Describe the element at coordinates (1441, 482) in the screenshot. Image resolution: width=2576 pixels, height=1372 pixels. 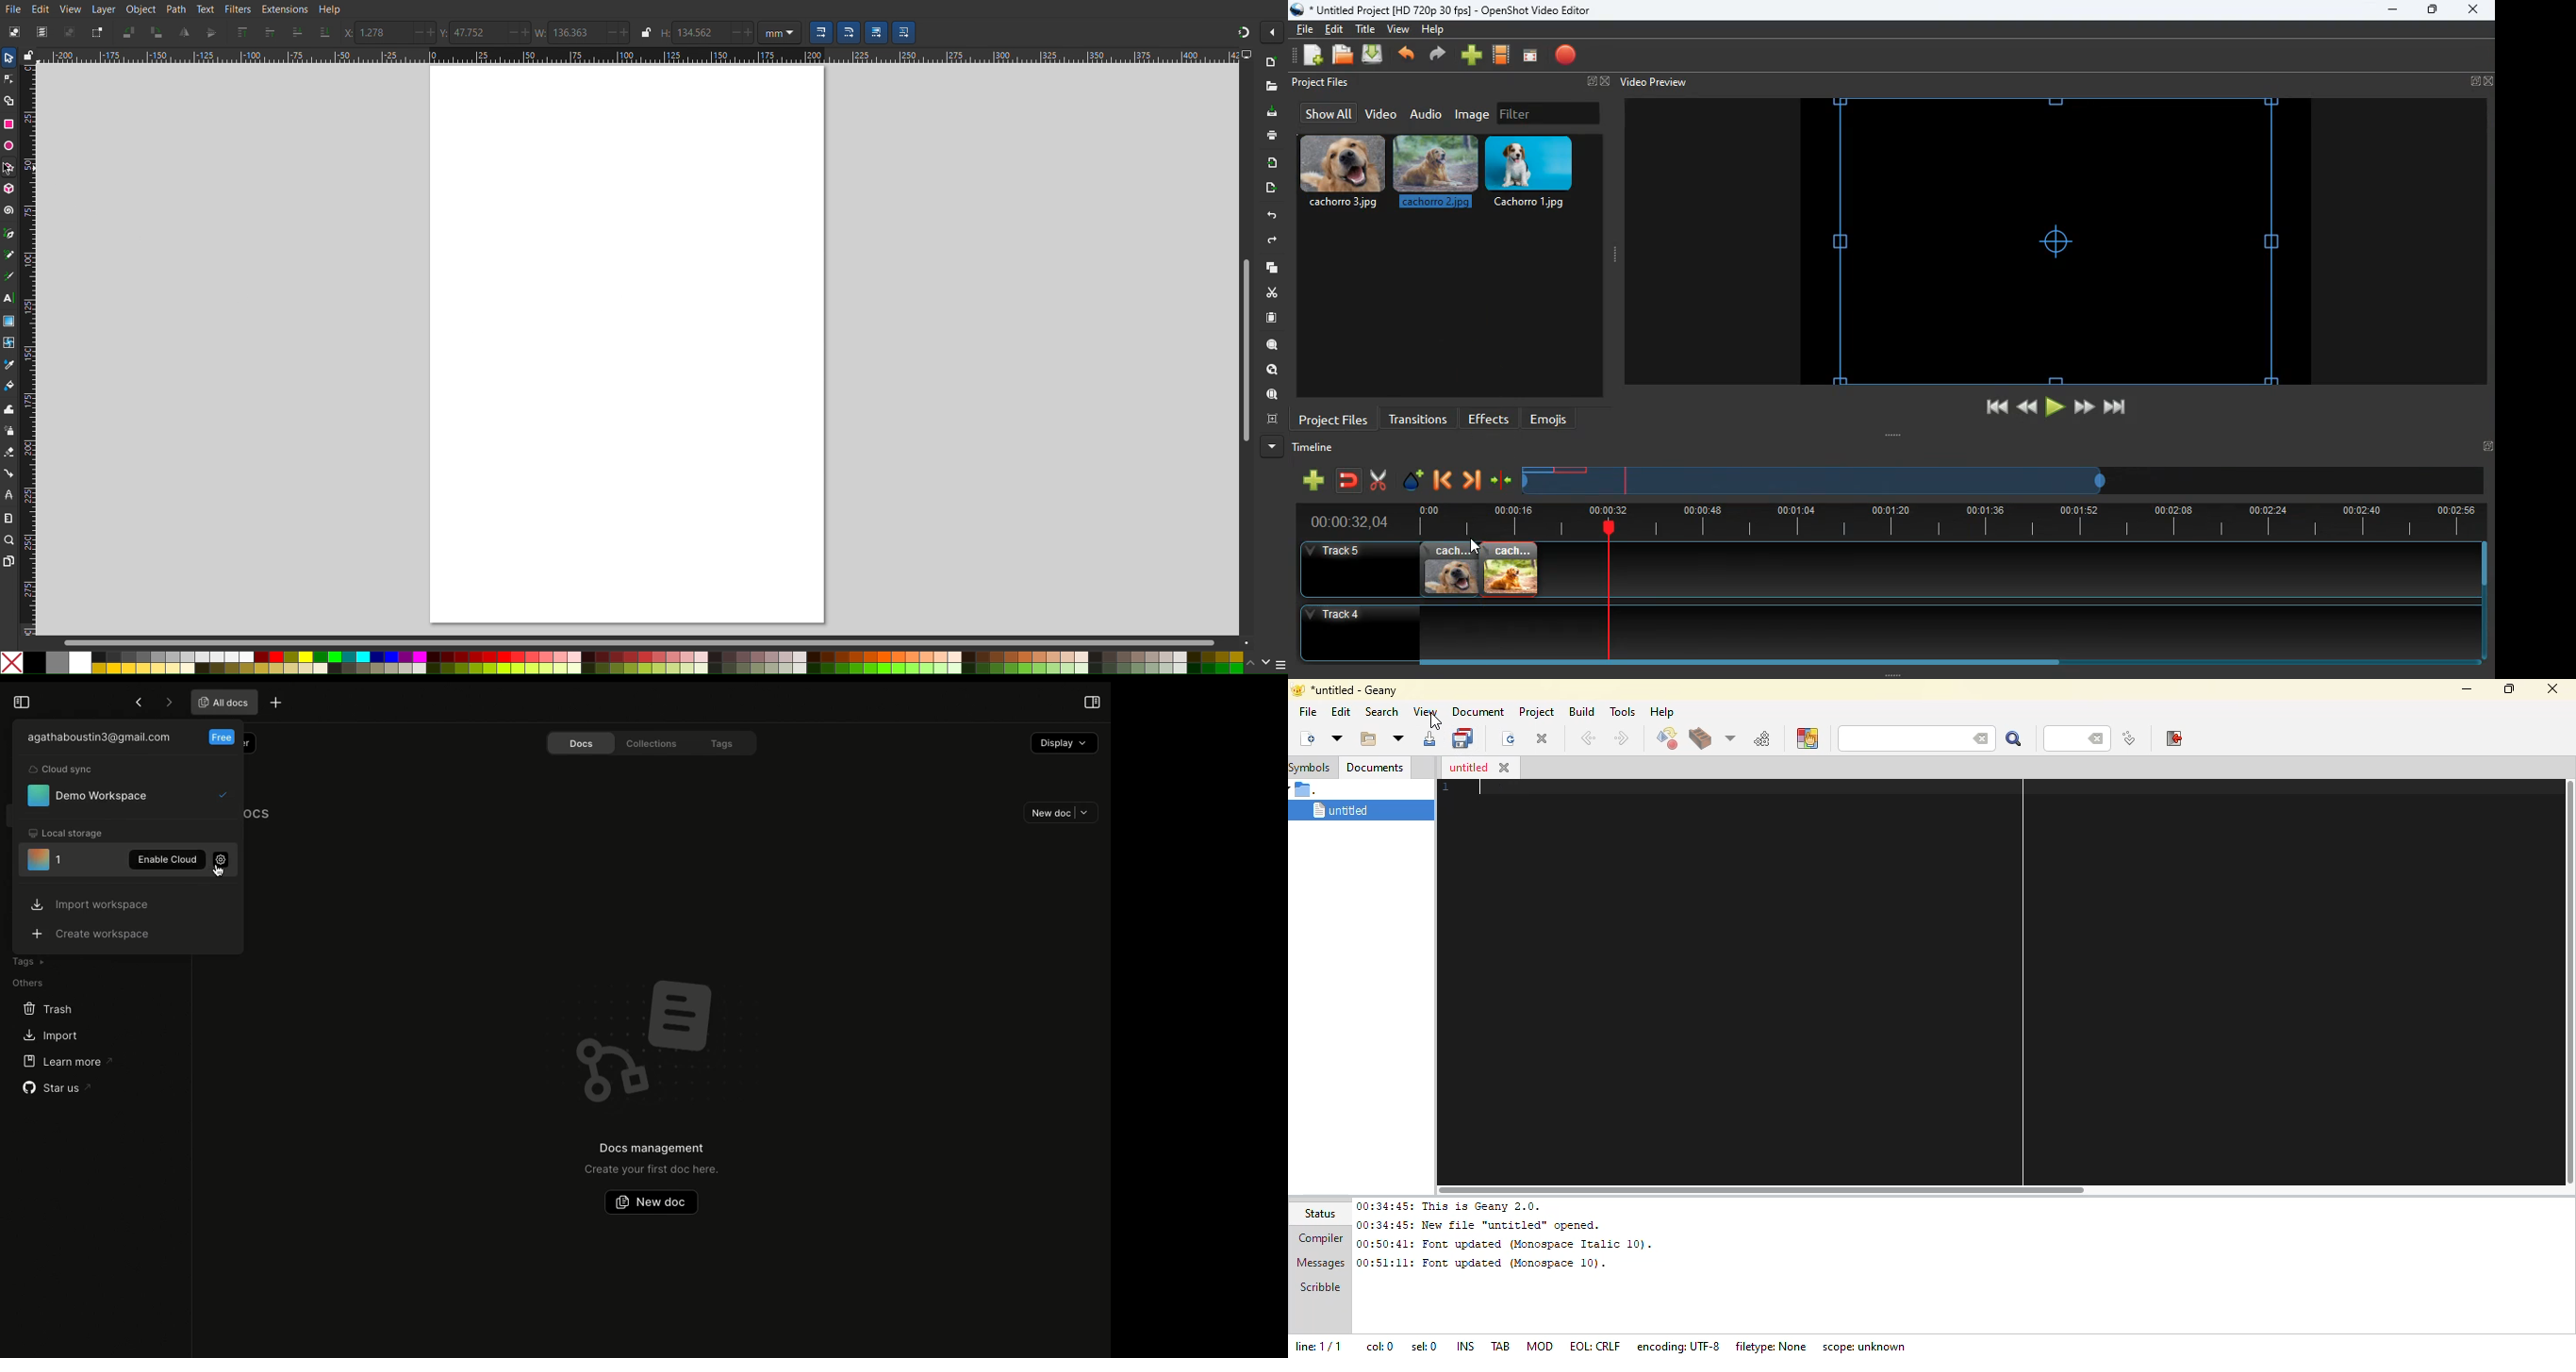
I see `back` at that location.